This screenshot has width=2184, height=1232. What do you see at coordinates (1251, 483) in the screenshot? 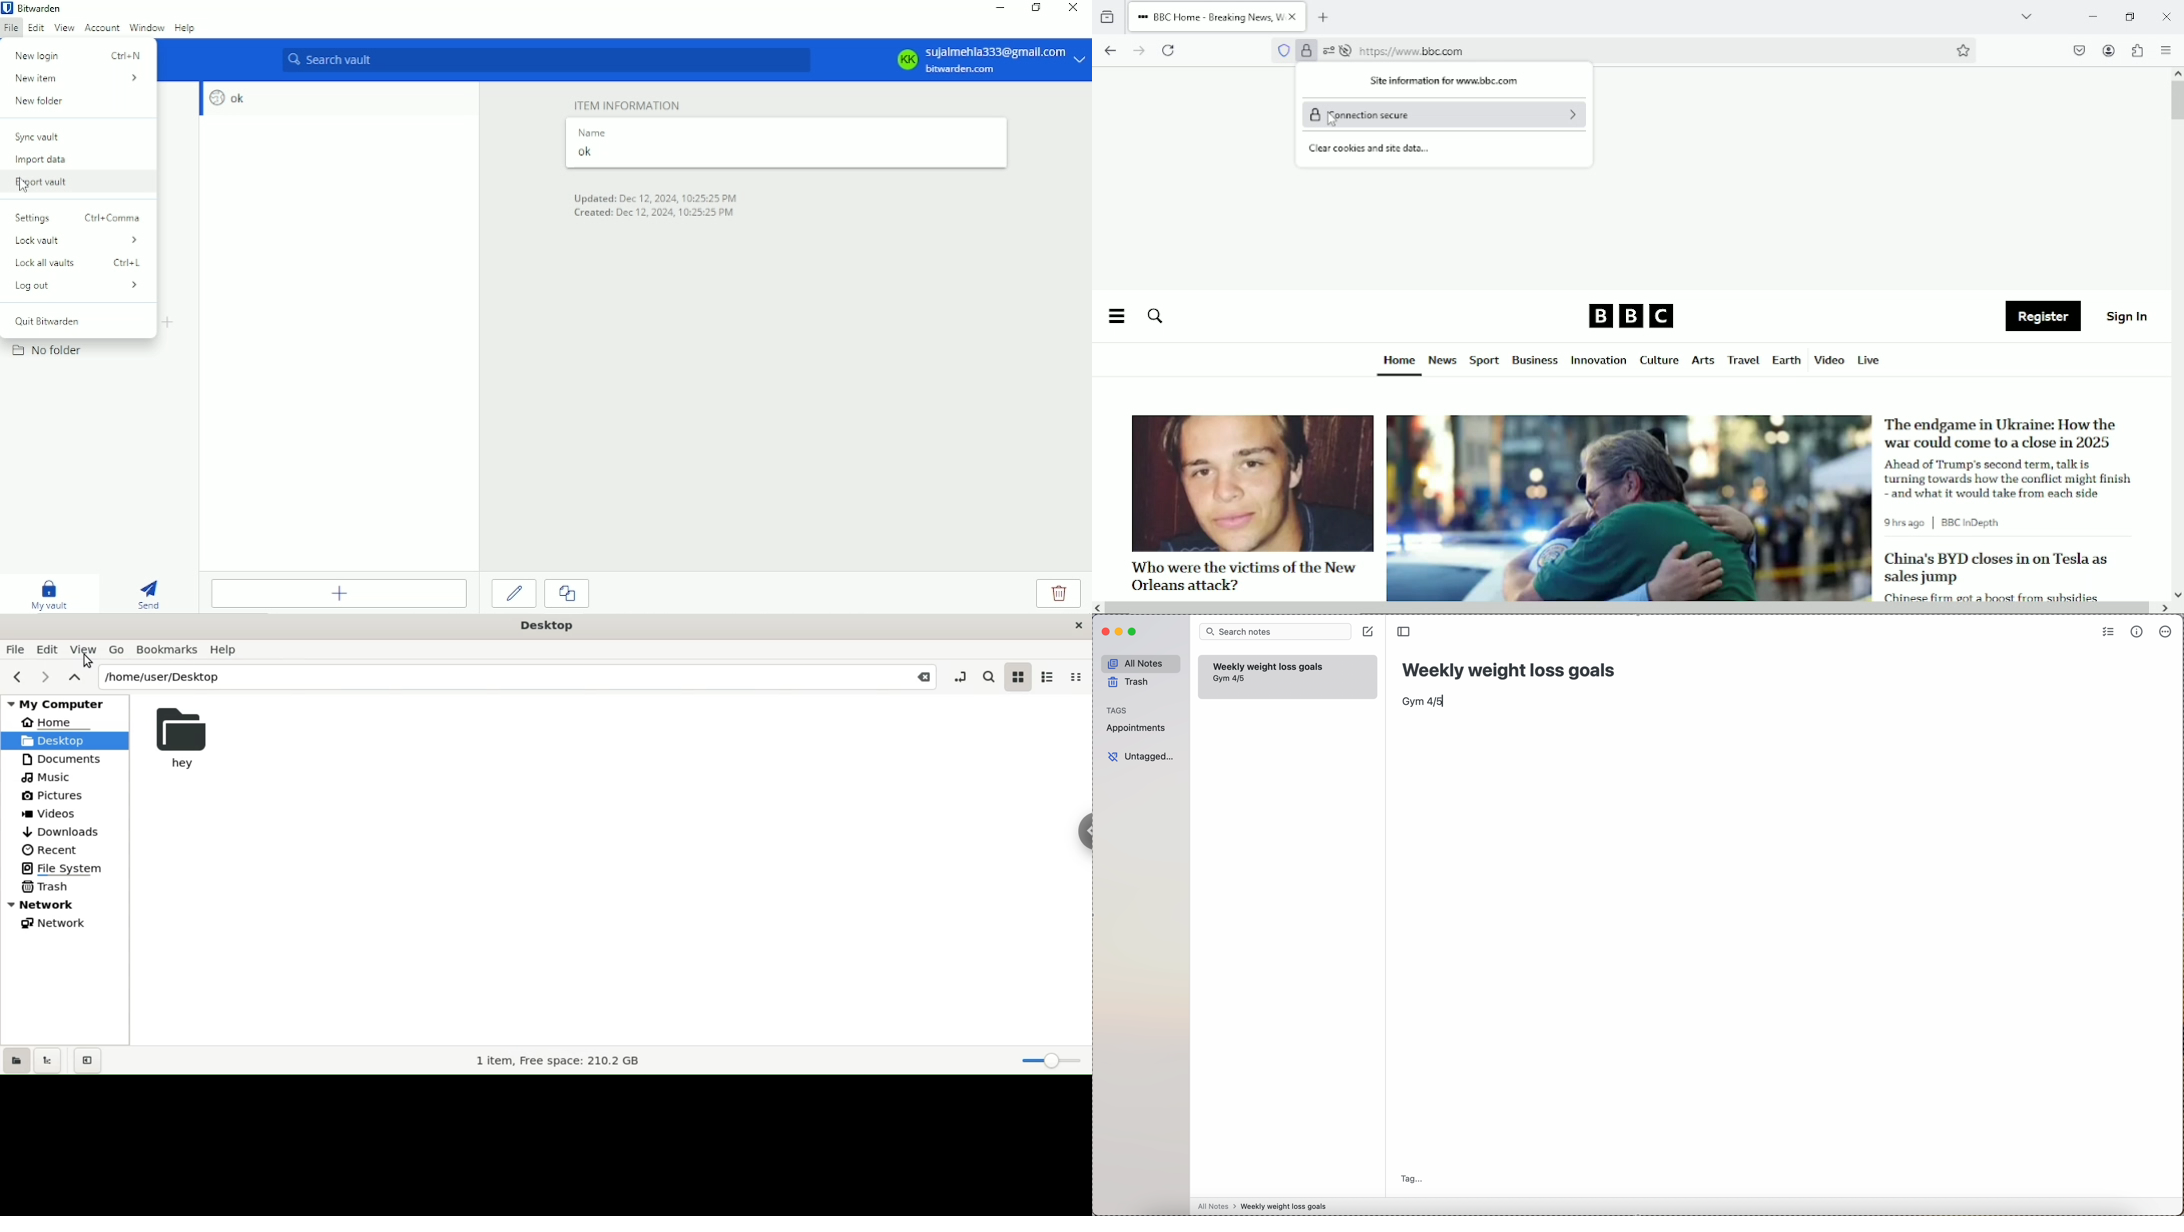
I see `image` at bounding box center [1251, 483].